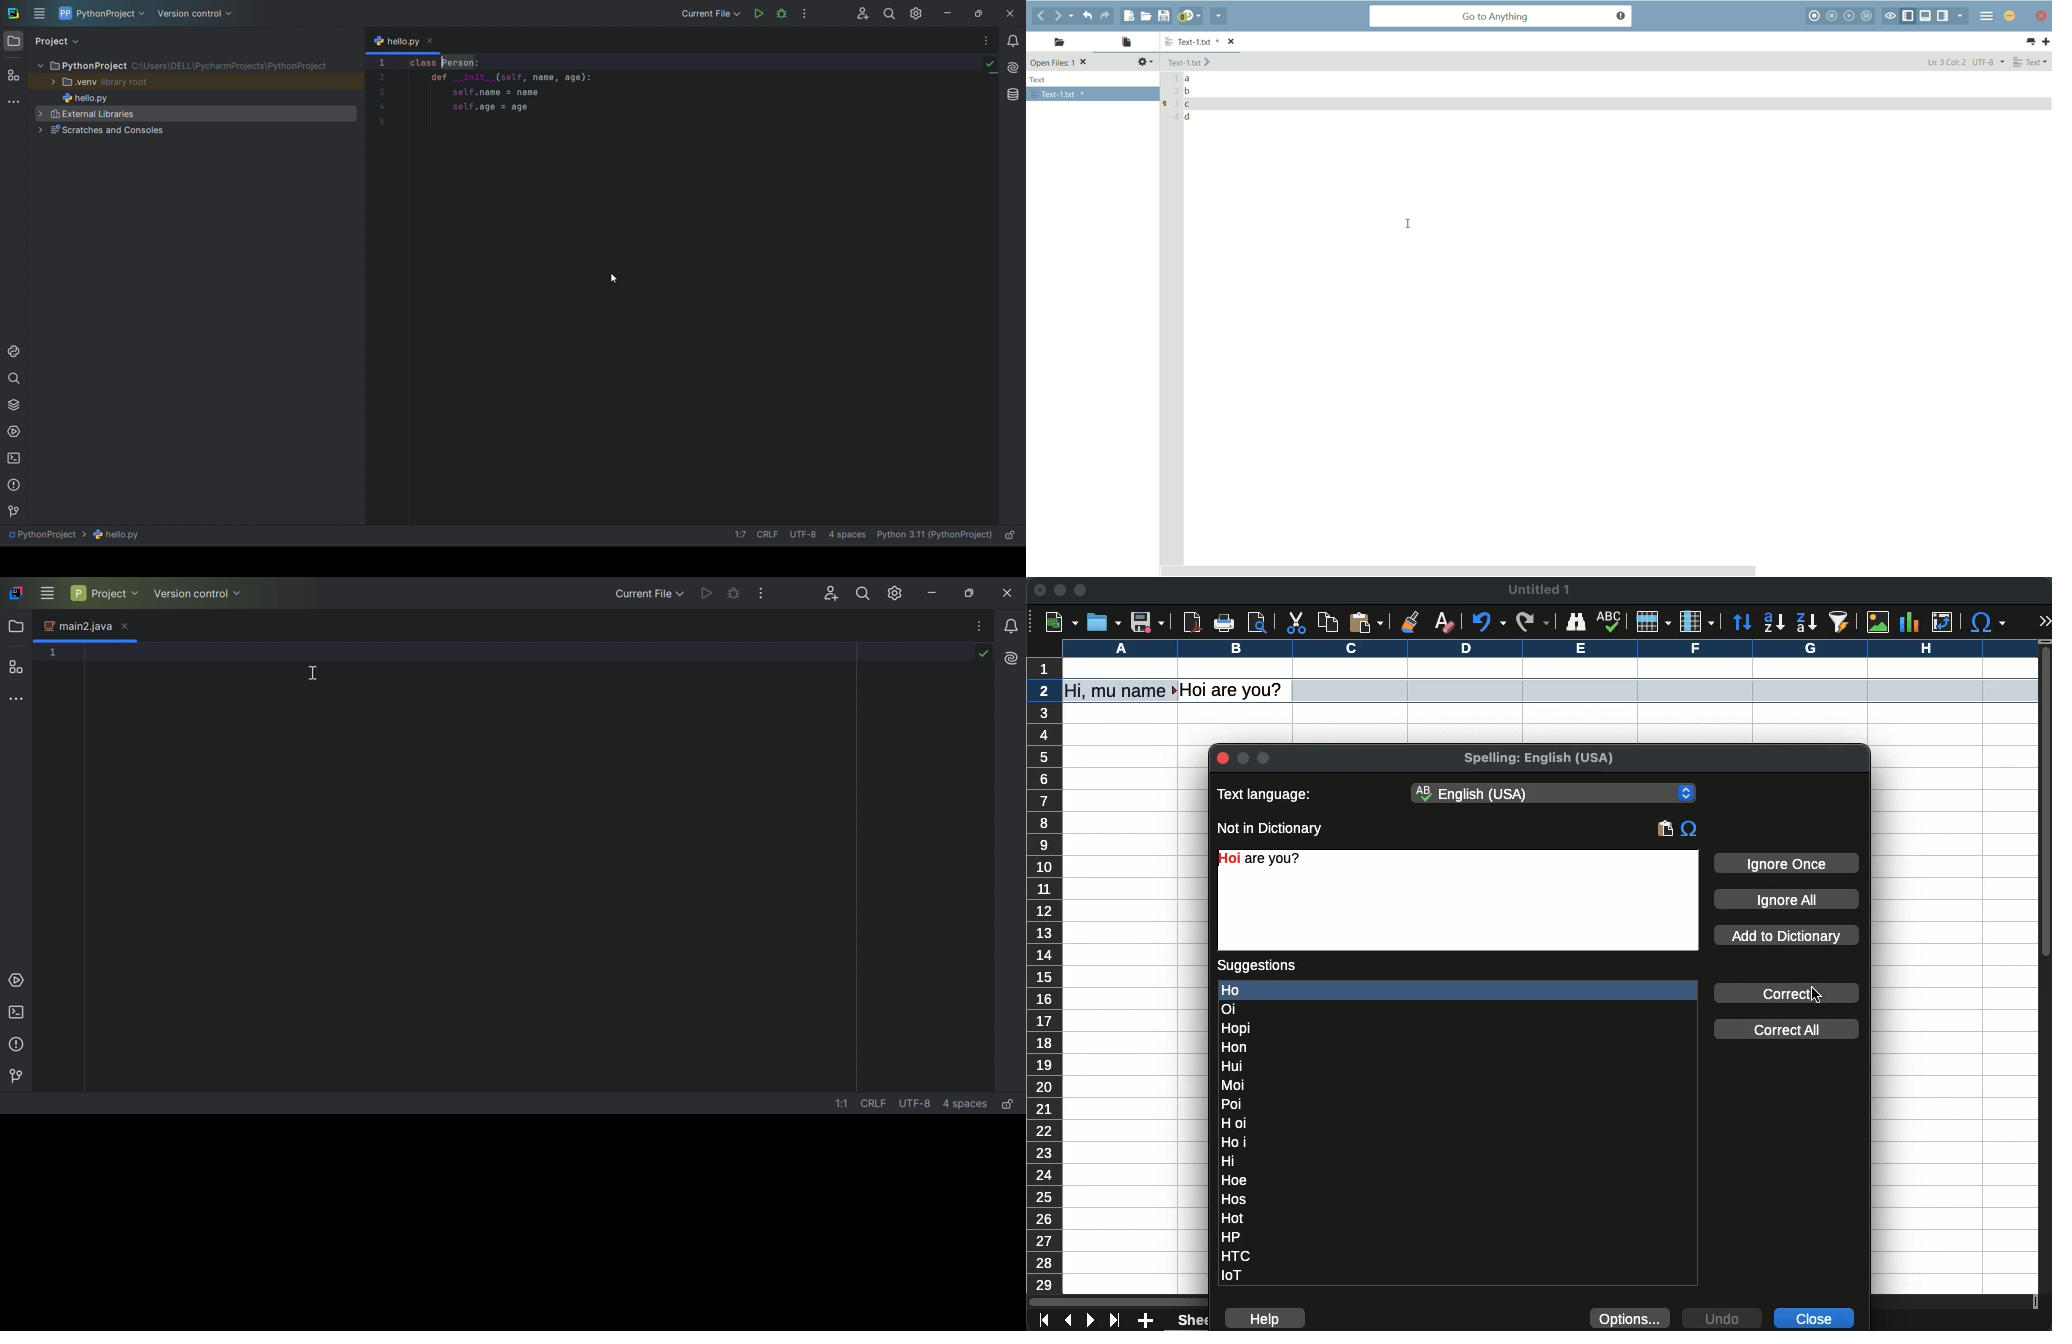  Describe the element at coordinates (759, 14) in the screenshot. I see `run` at that location.